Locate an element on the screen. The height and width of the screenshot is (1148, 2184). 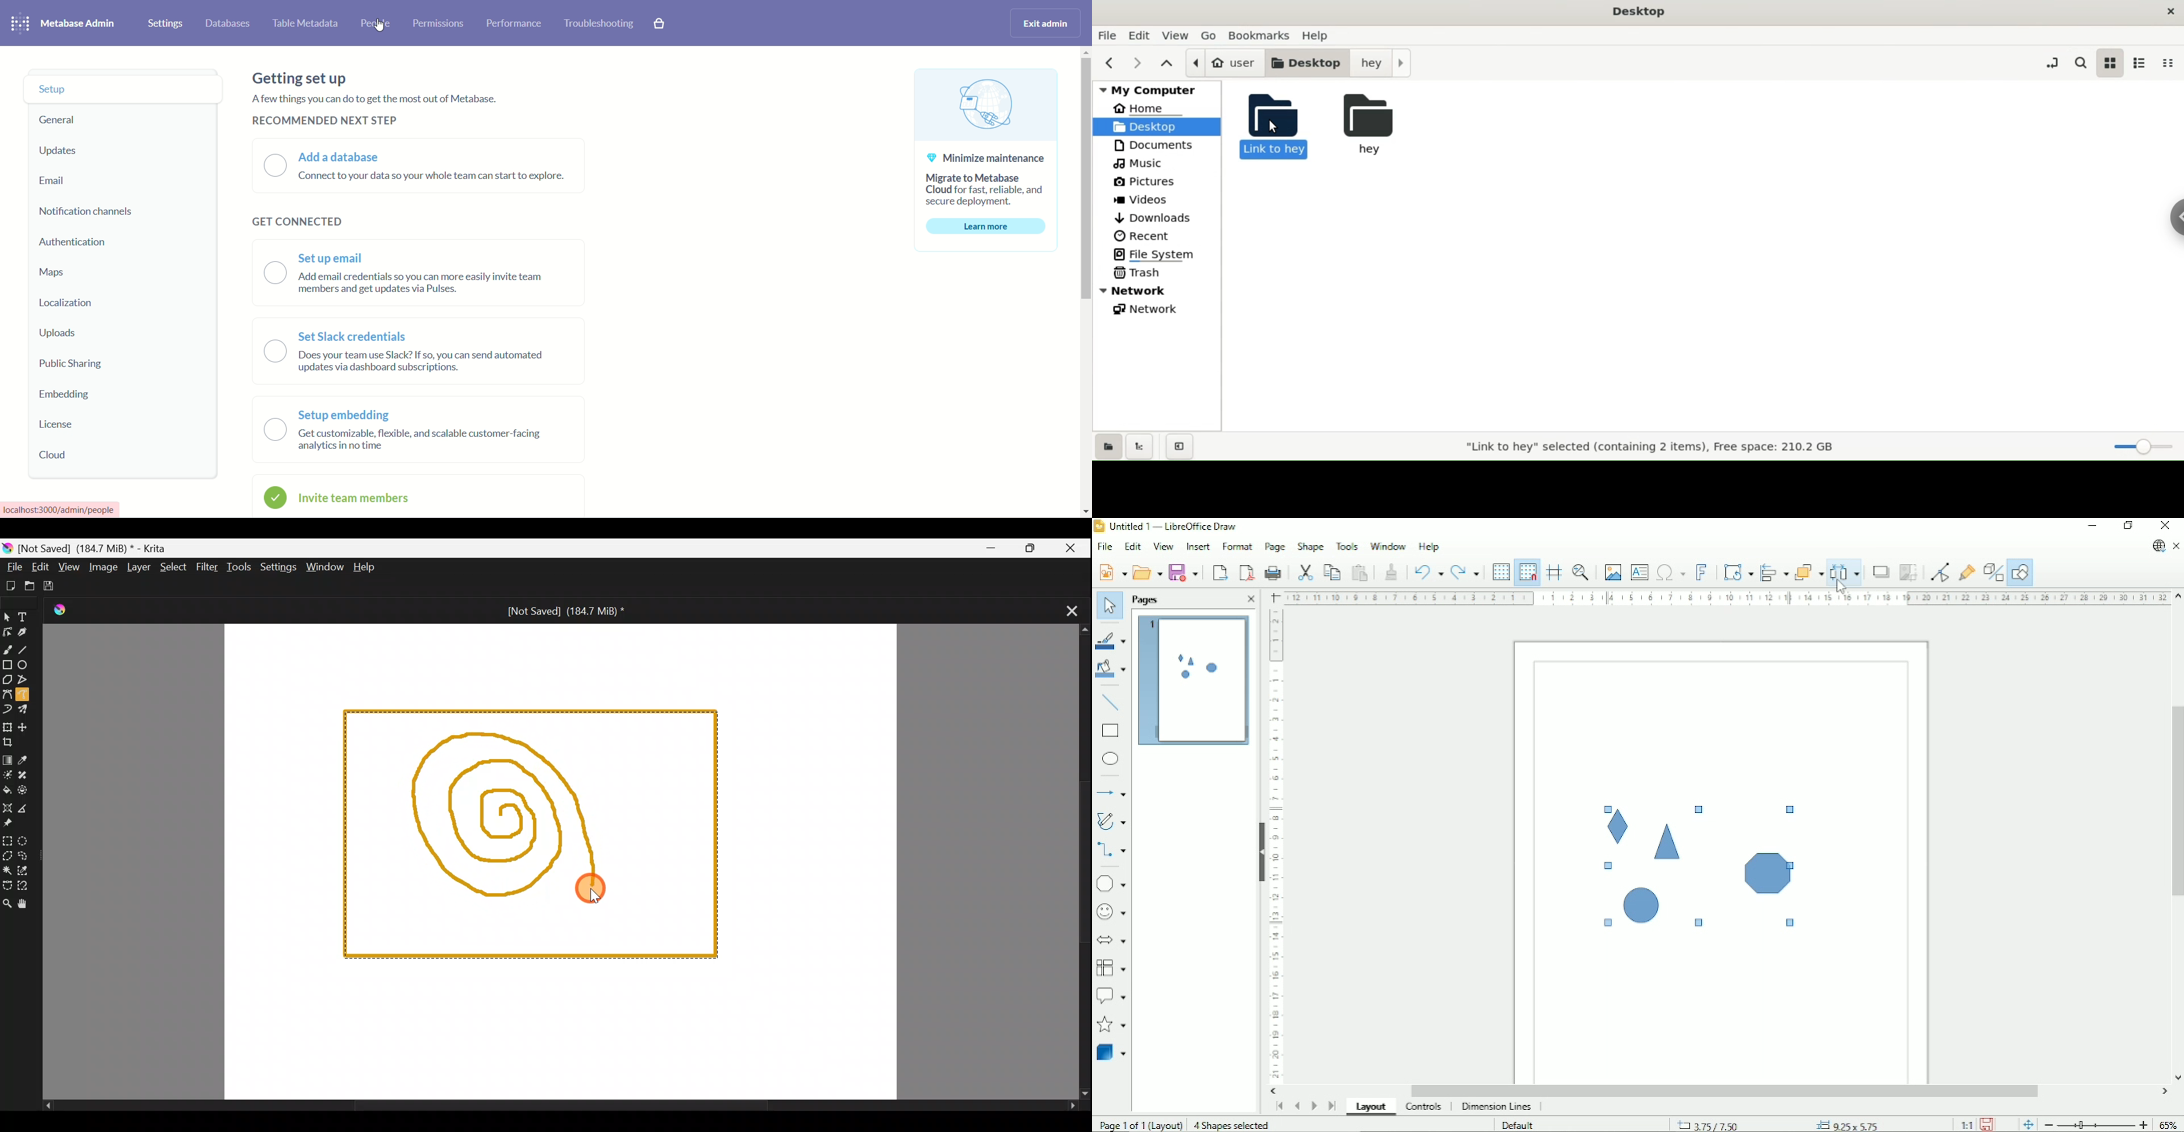
Close is located at coordinates (1248, 599).